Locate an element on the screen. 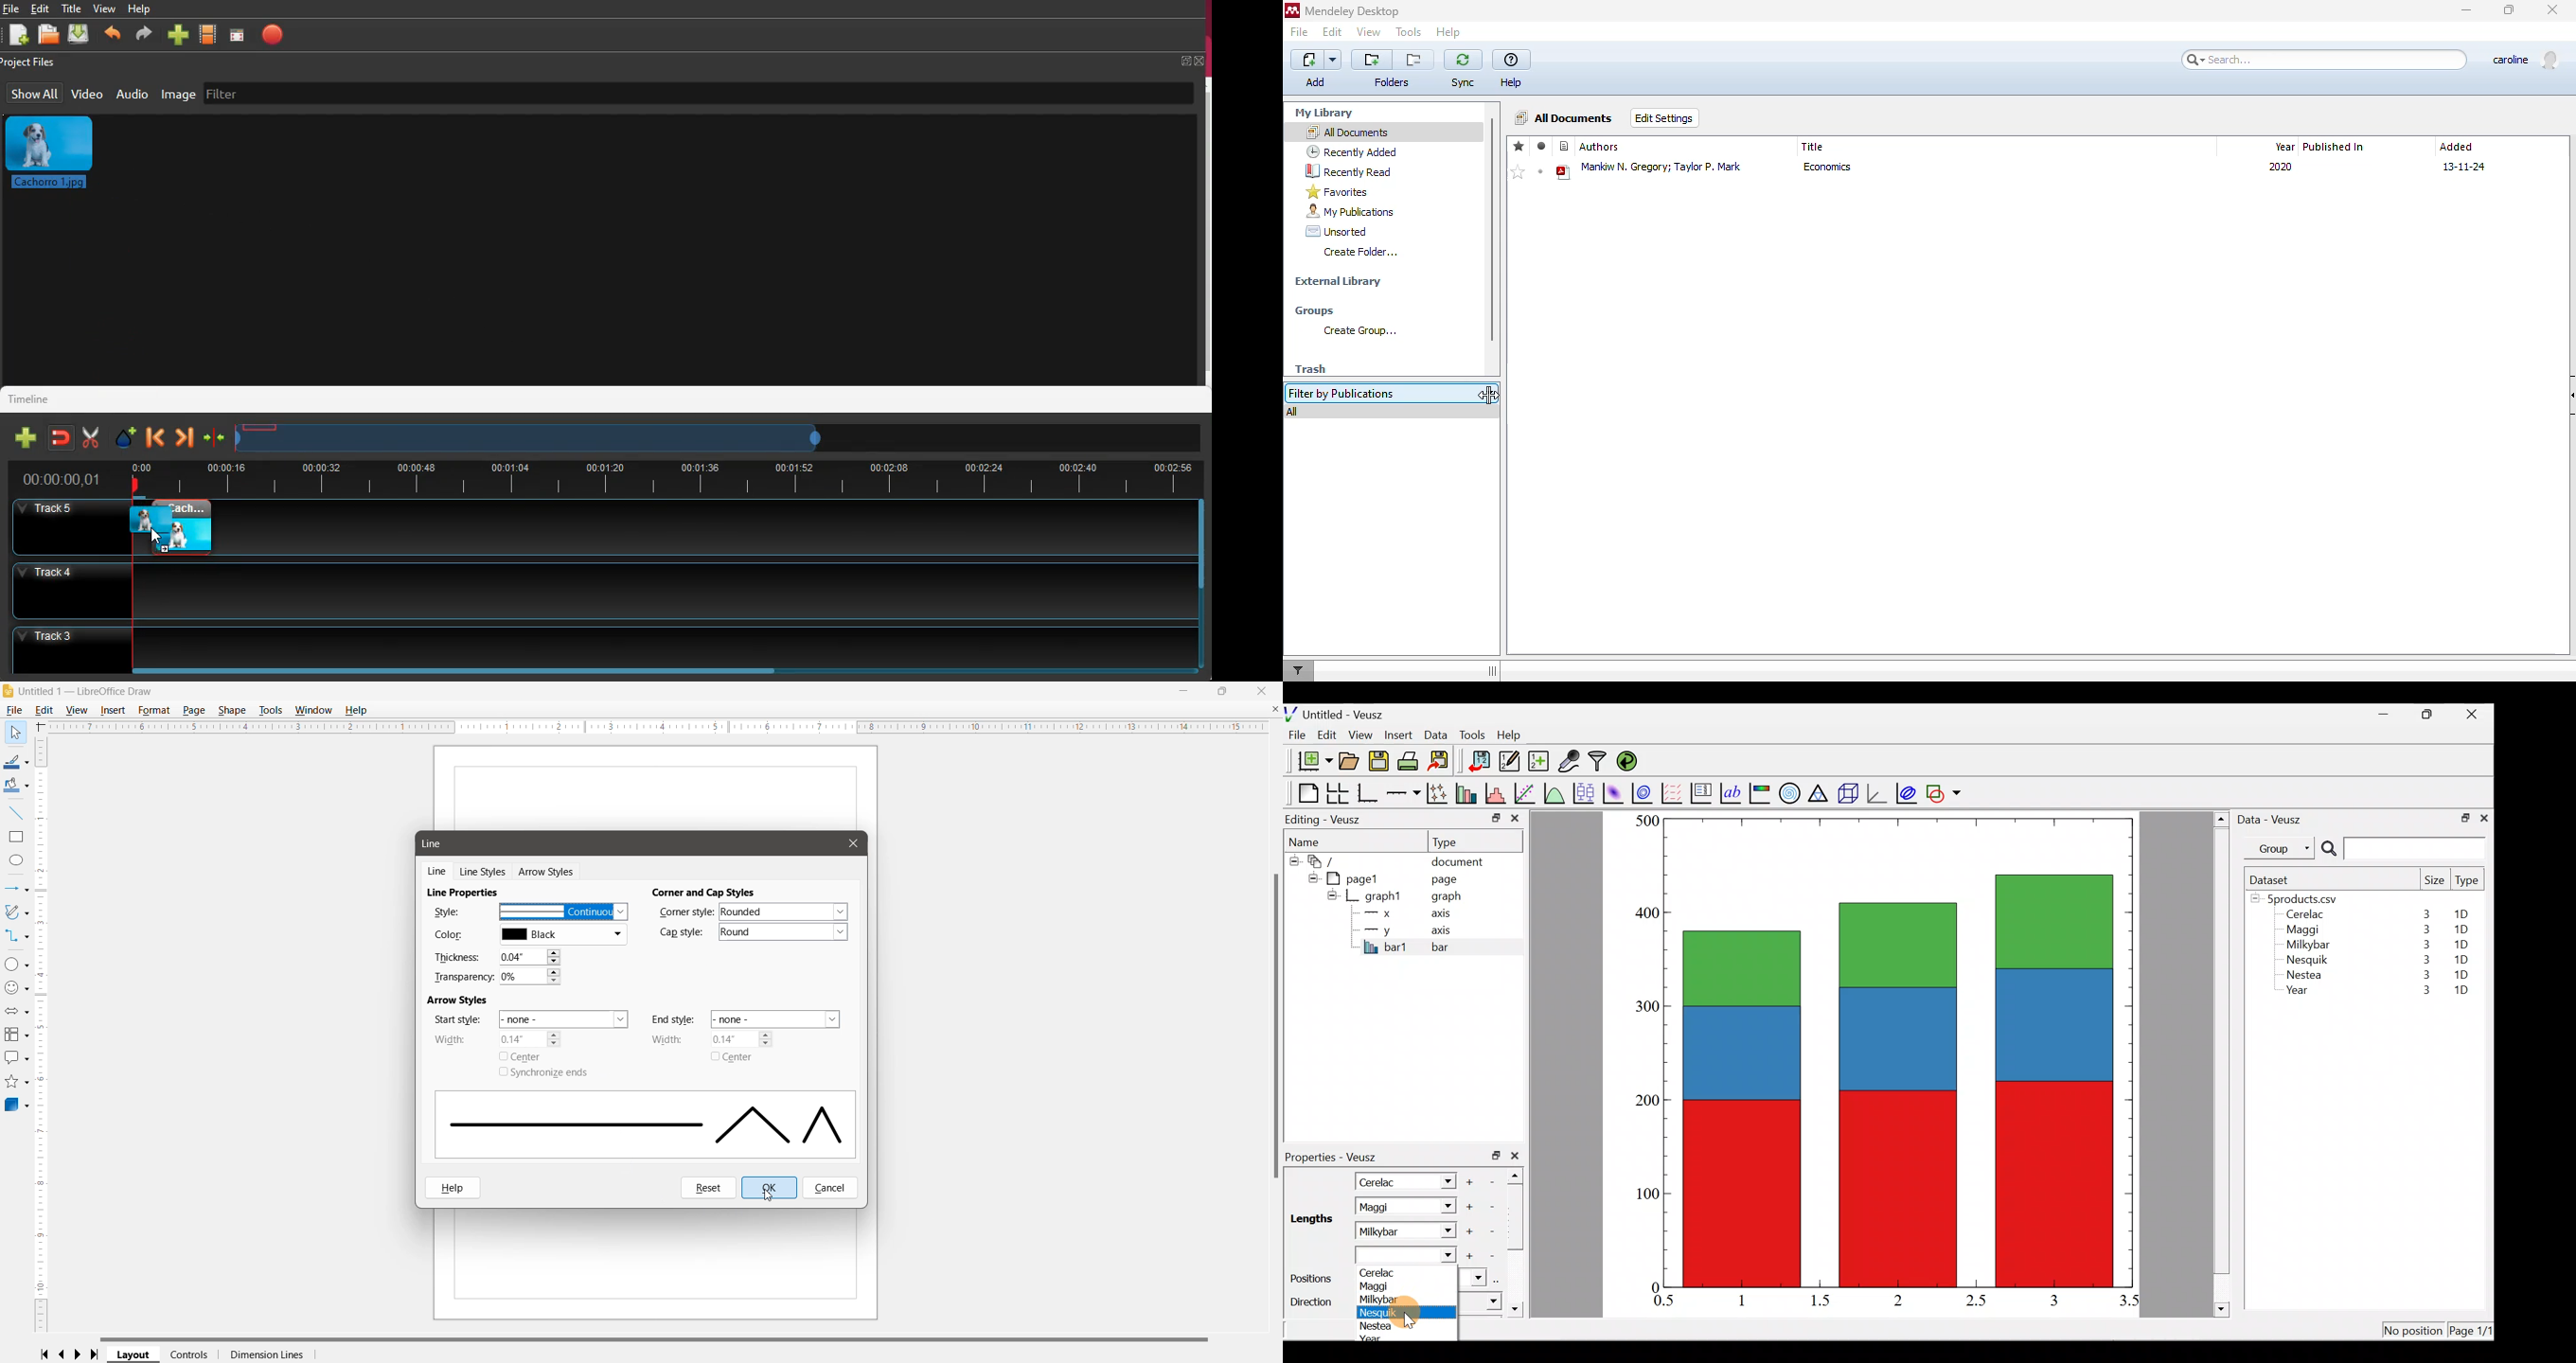  Close is located at coordinates (1262, 692).